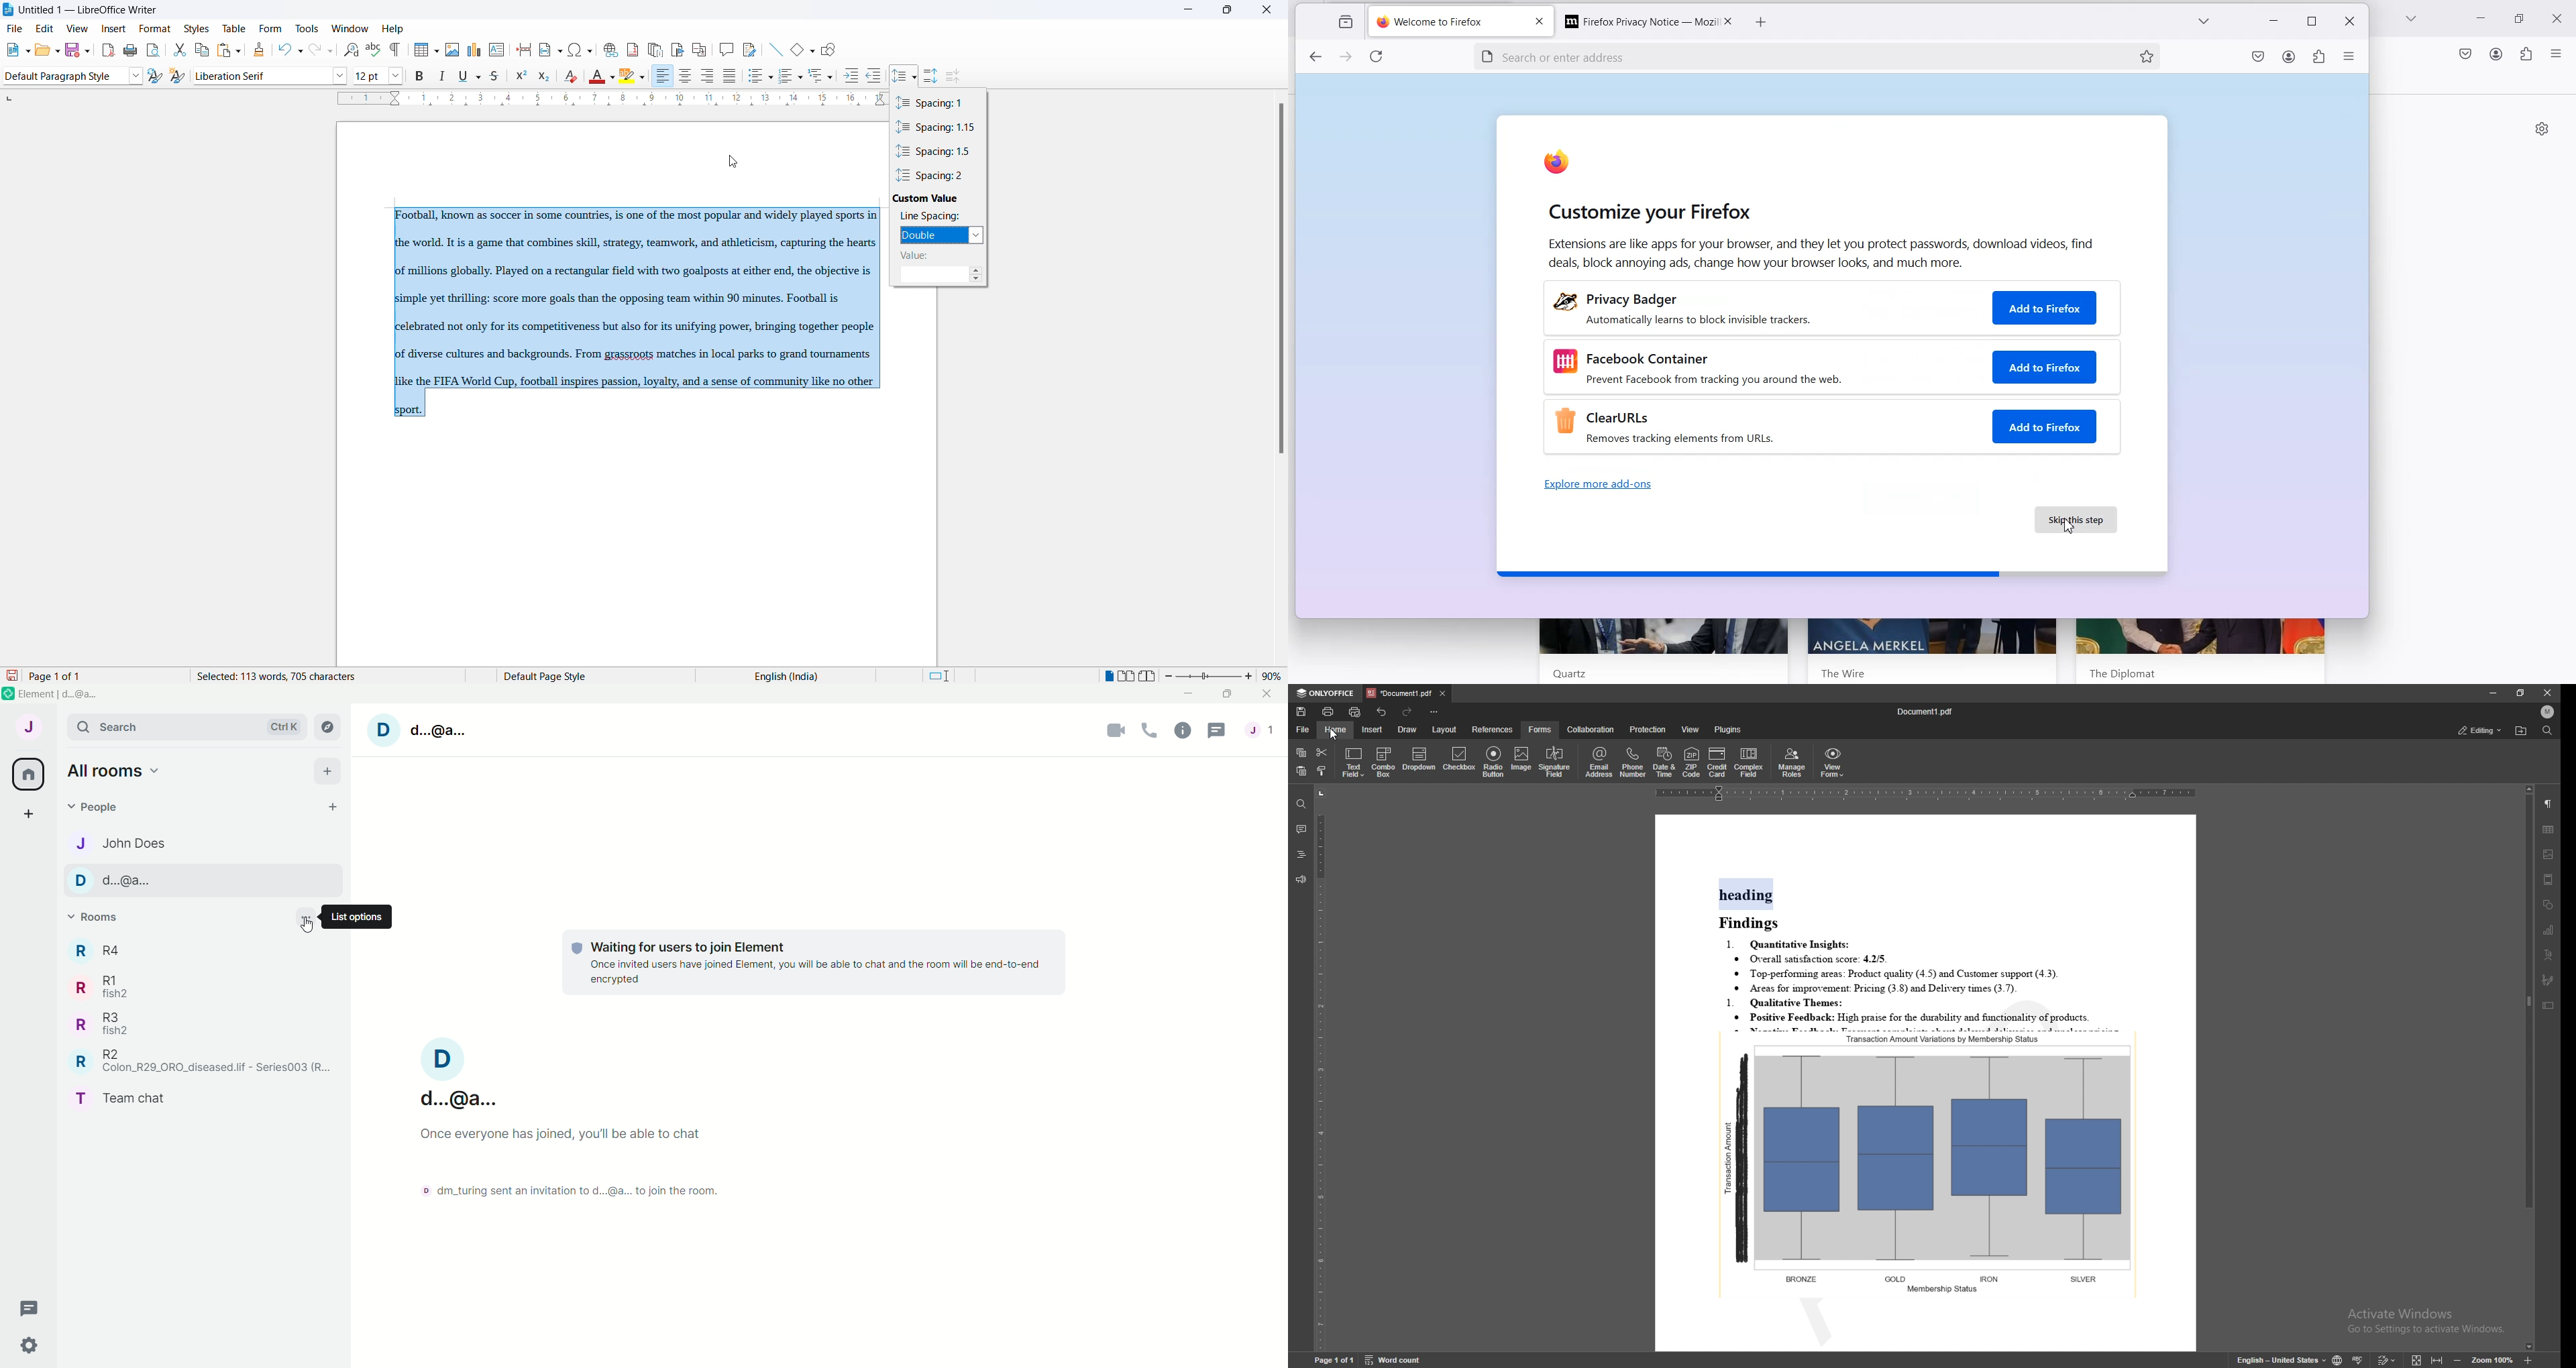 The height and width of the screenshot is (1372, 2576). Describe the element at coordinates (197, 29) in the screenshot. I see `styles` at that location.